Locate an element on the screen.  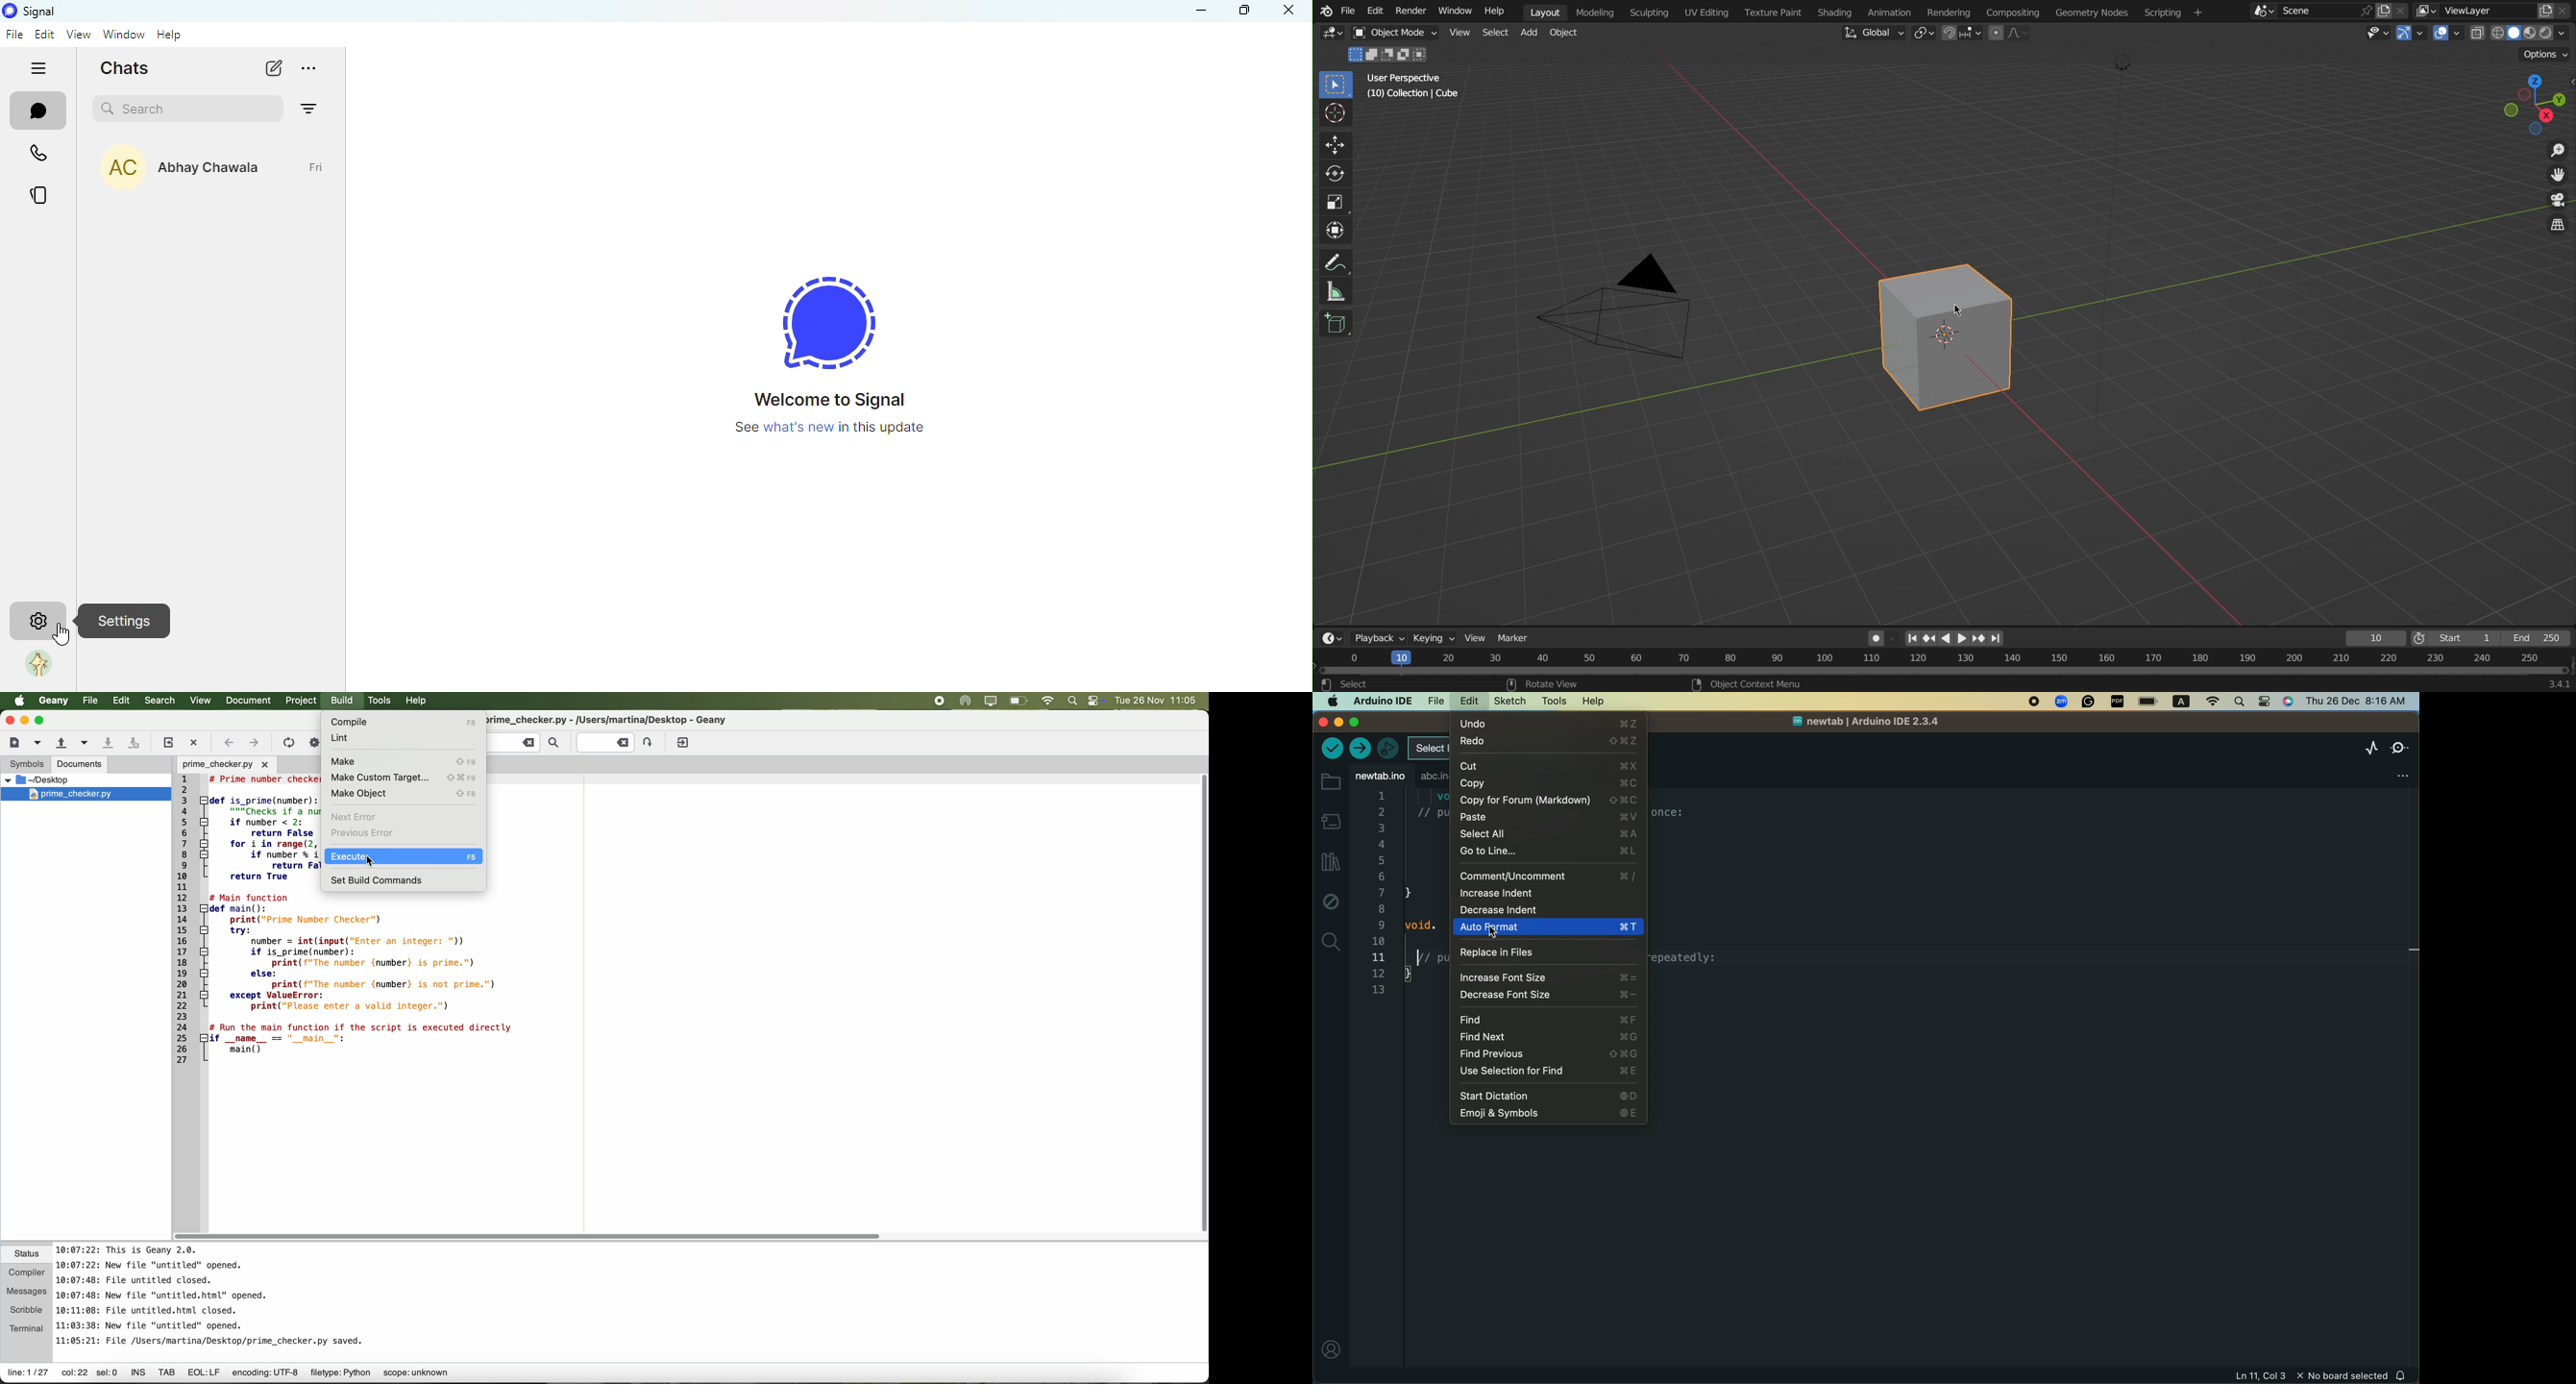
Scale is located at coordinates (1337, 199).